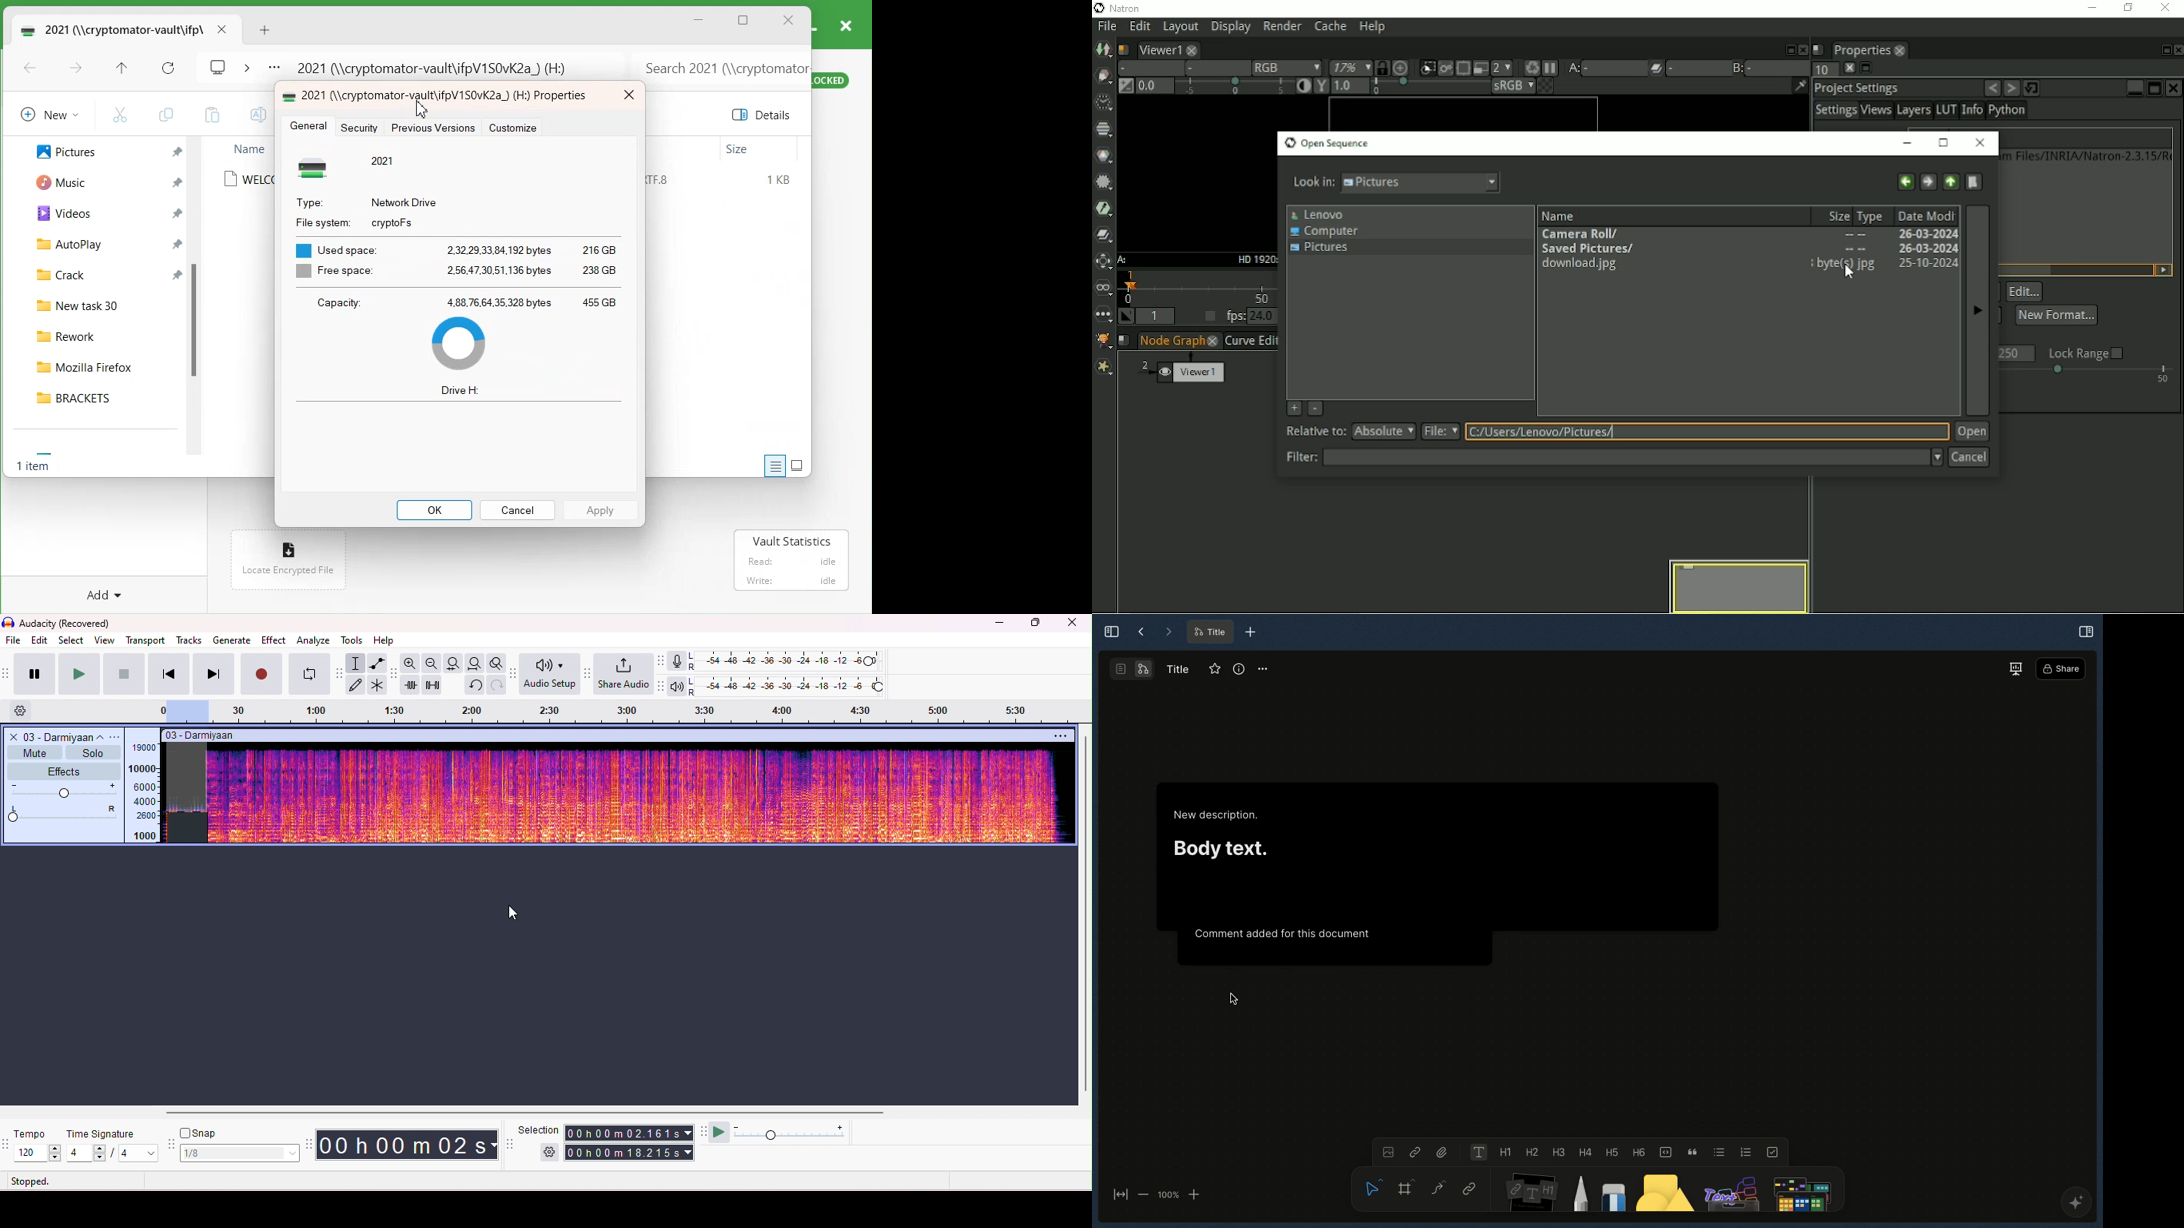  I want to click on tools, so click(351, 640).